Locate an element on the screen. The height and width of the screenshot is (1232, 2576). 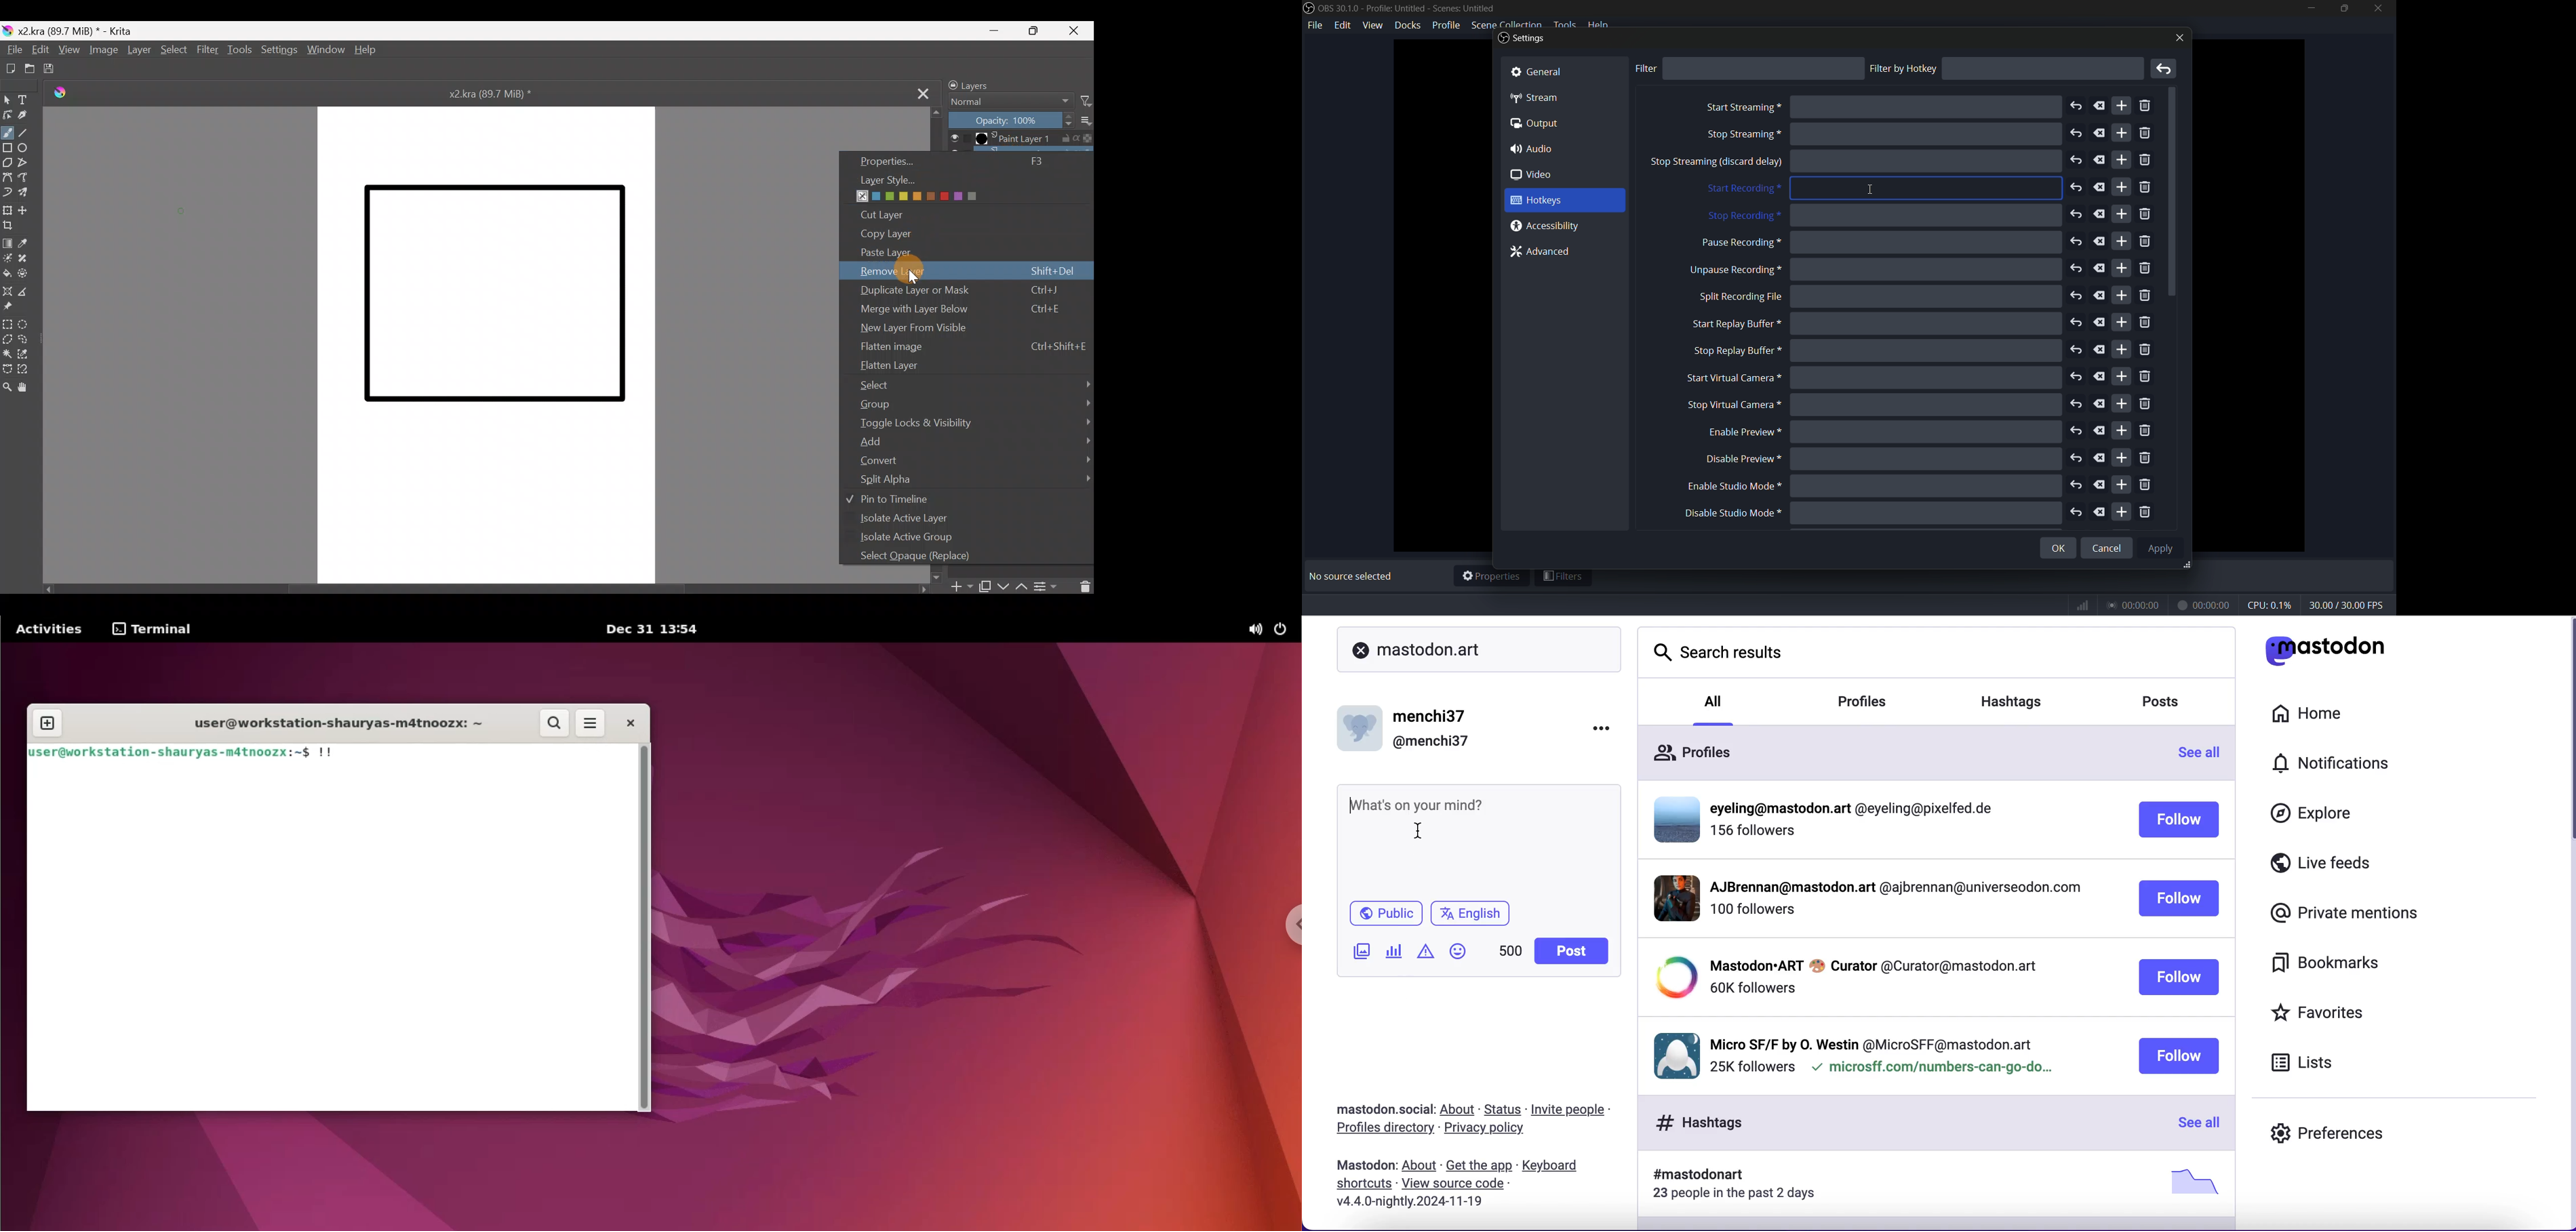
split recording file is located at coordinates (1740, 297).